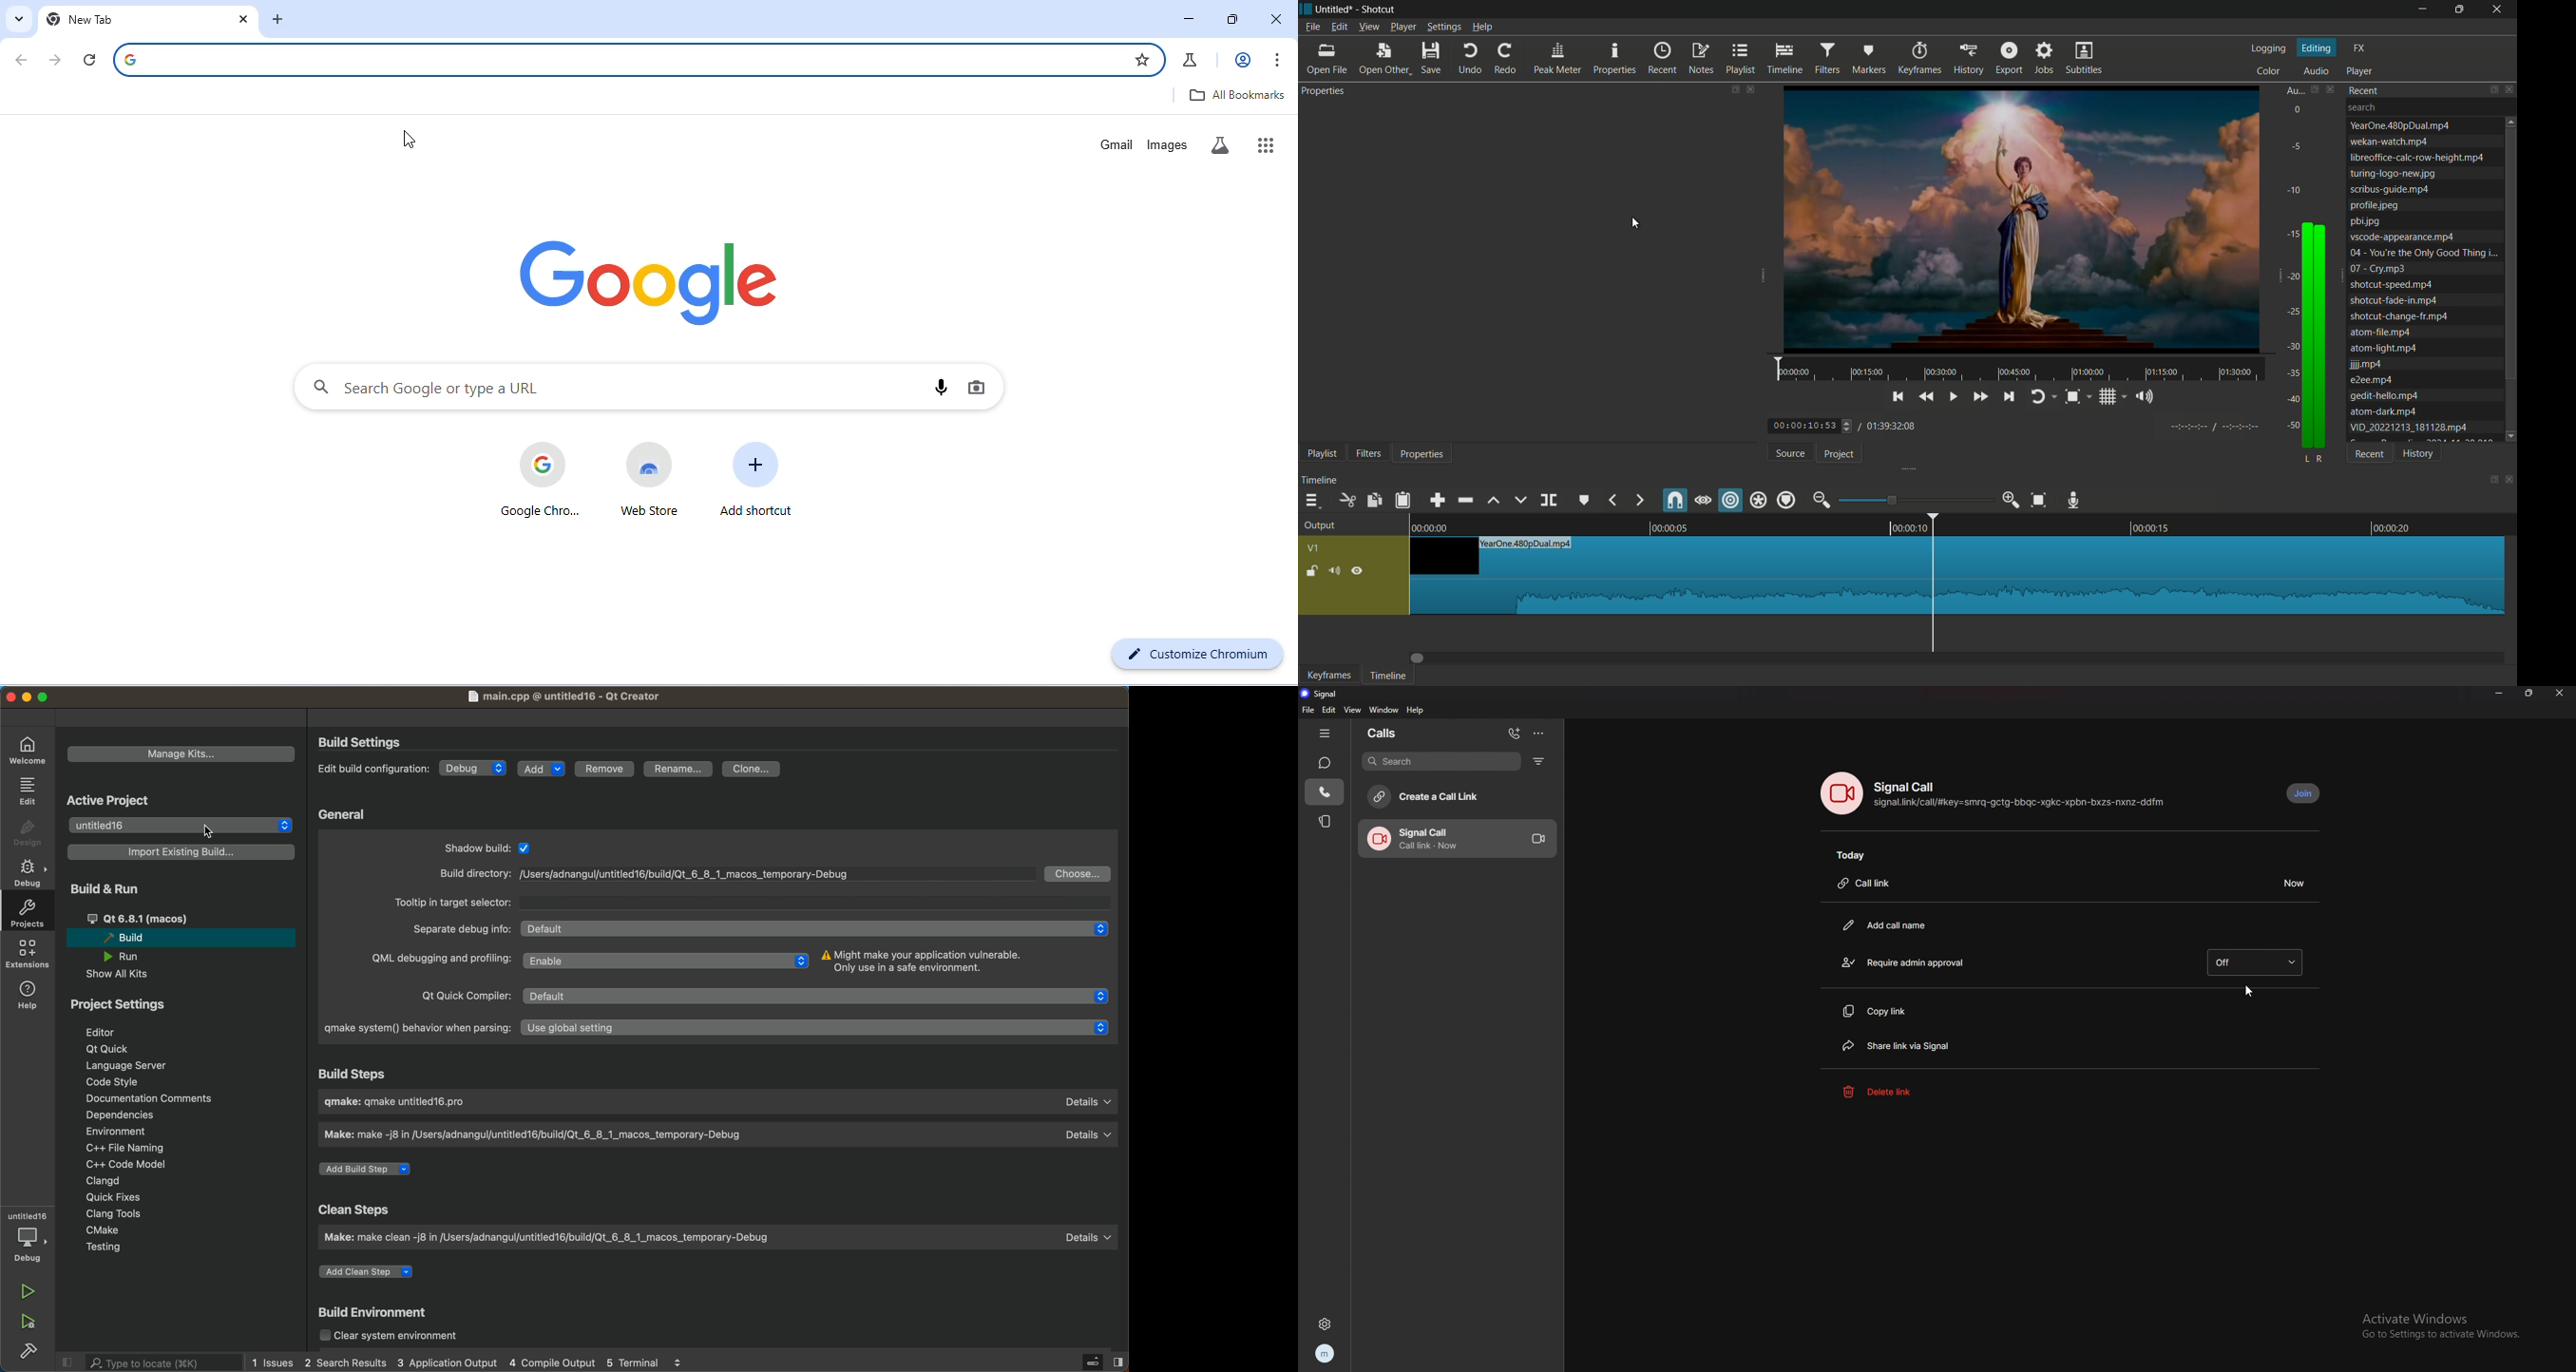  Describe the element at coordinates (1311, 501) in the screenshot. I see `timeline menu` at that location.